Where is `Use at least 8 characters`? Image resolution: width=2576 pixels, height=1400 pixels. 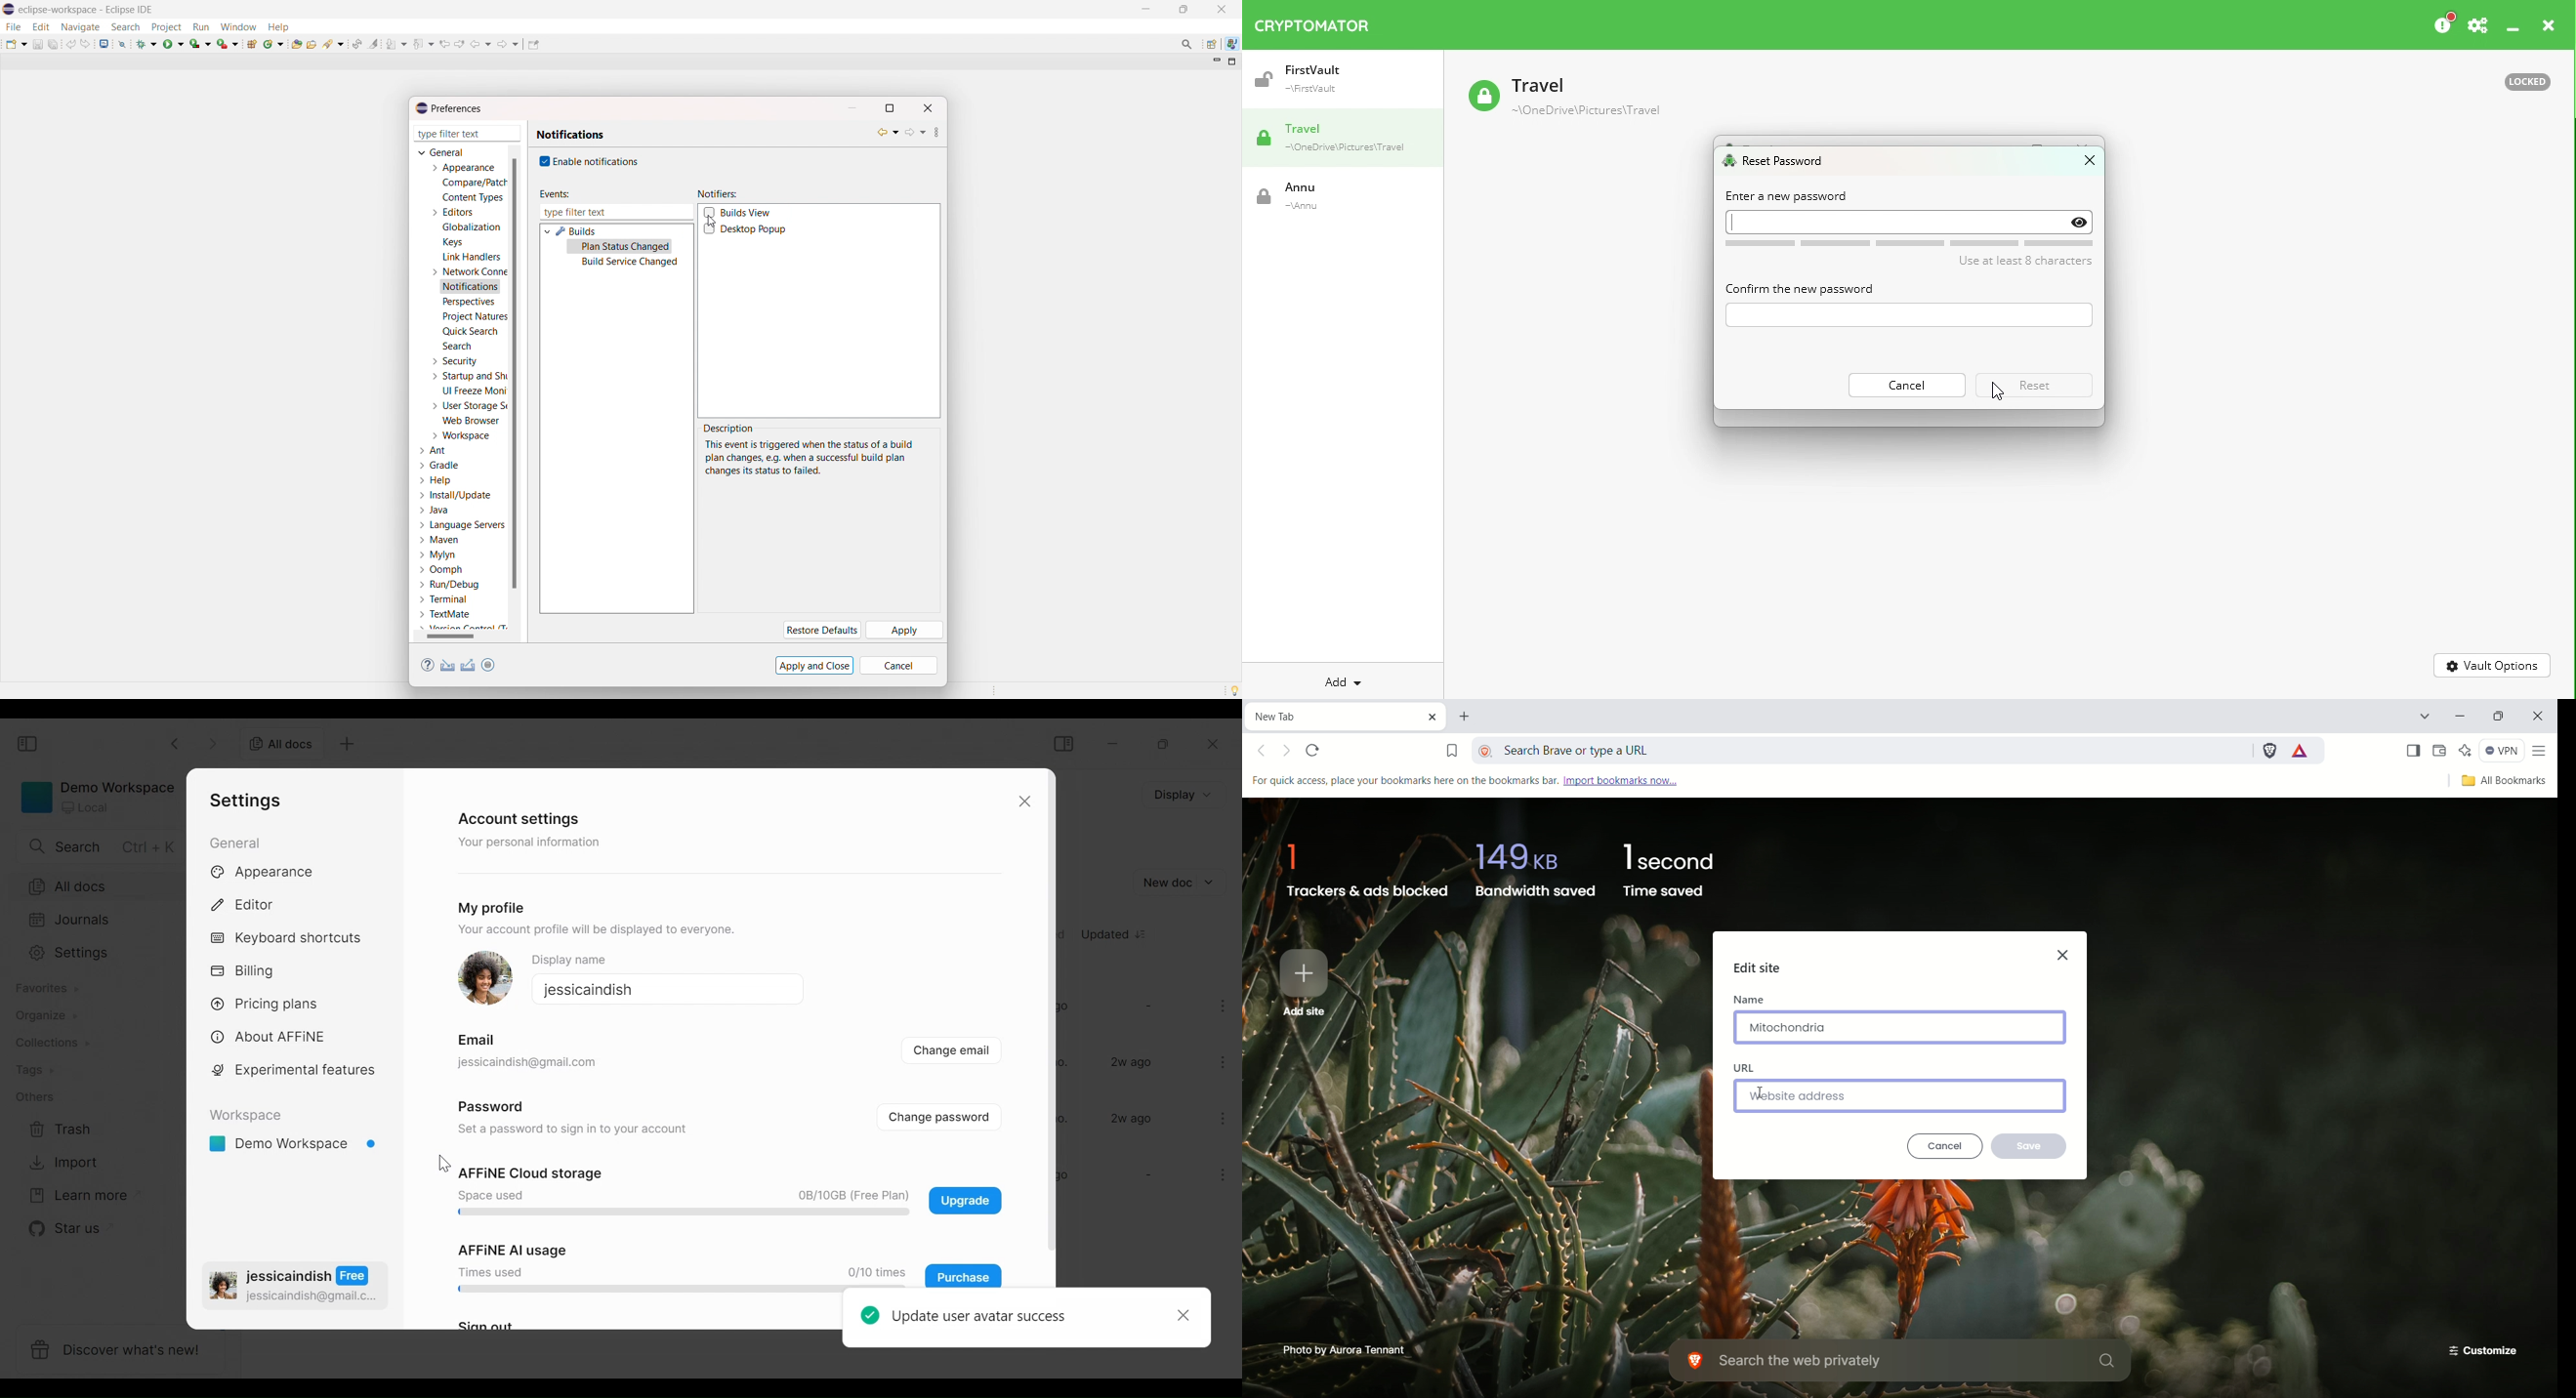
Use at least 8 characters is located at coordinates (1915, 253).